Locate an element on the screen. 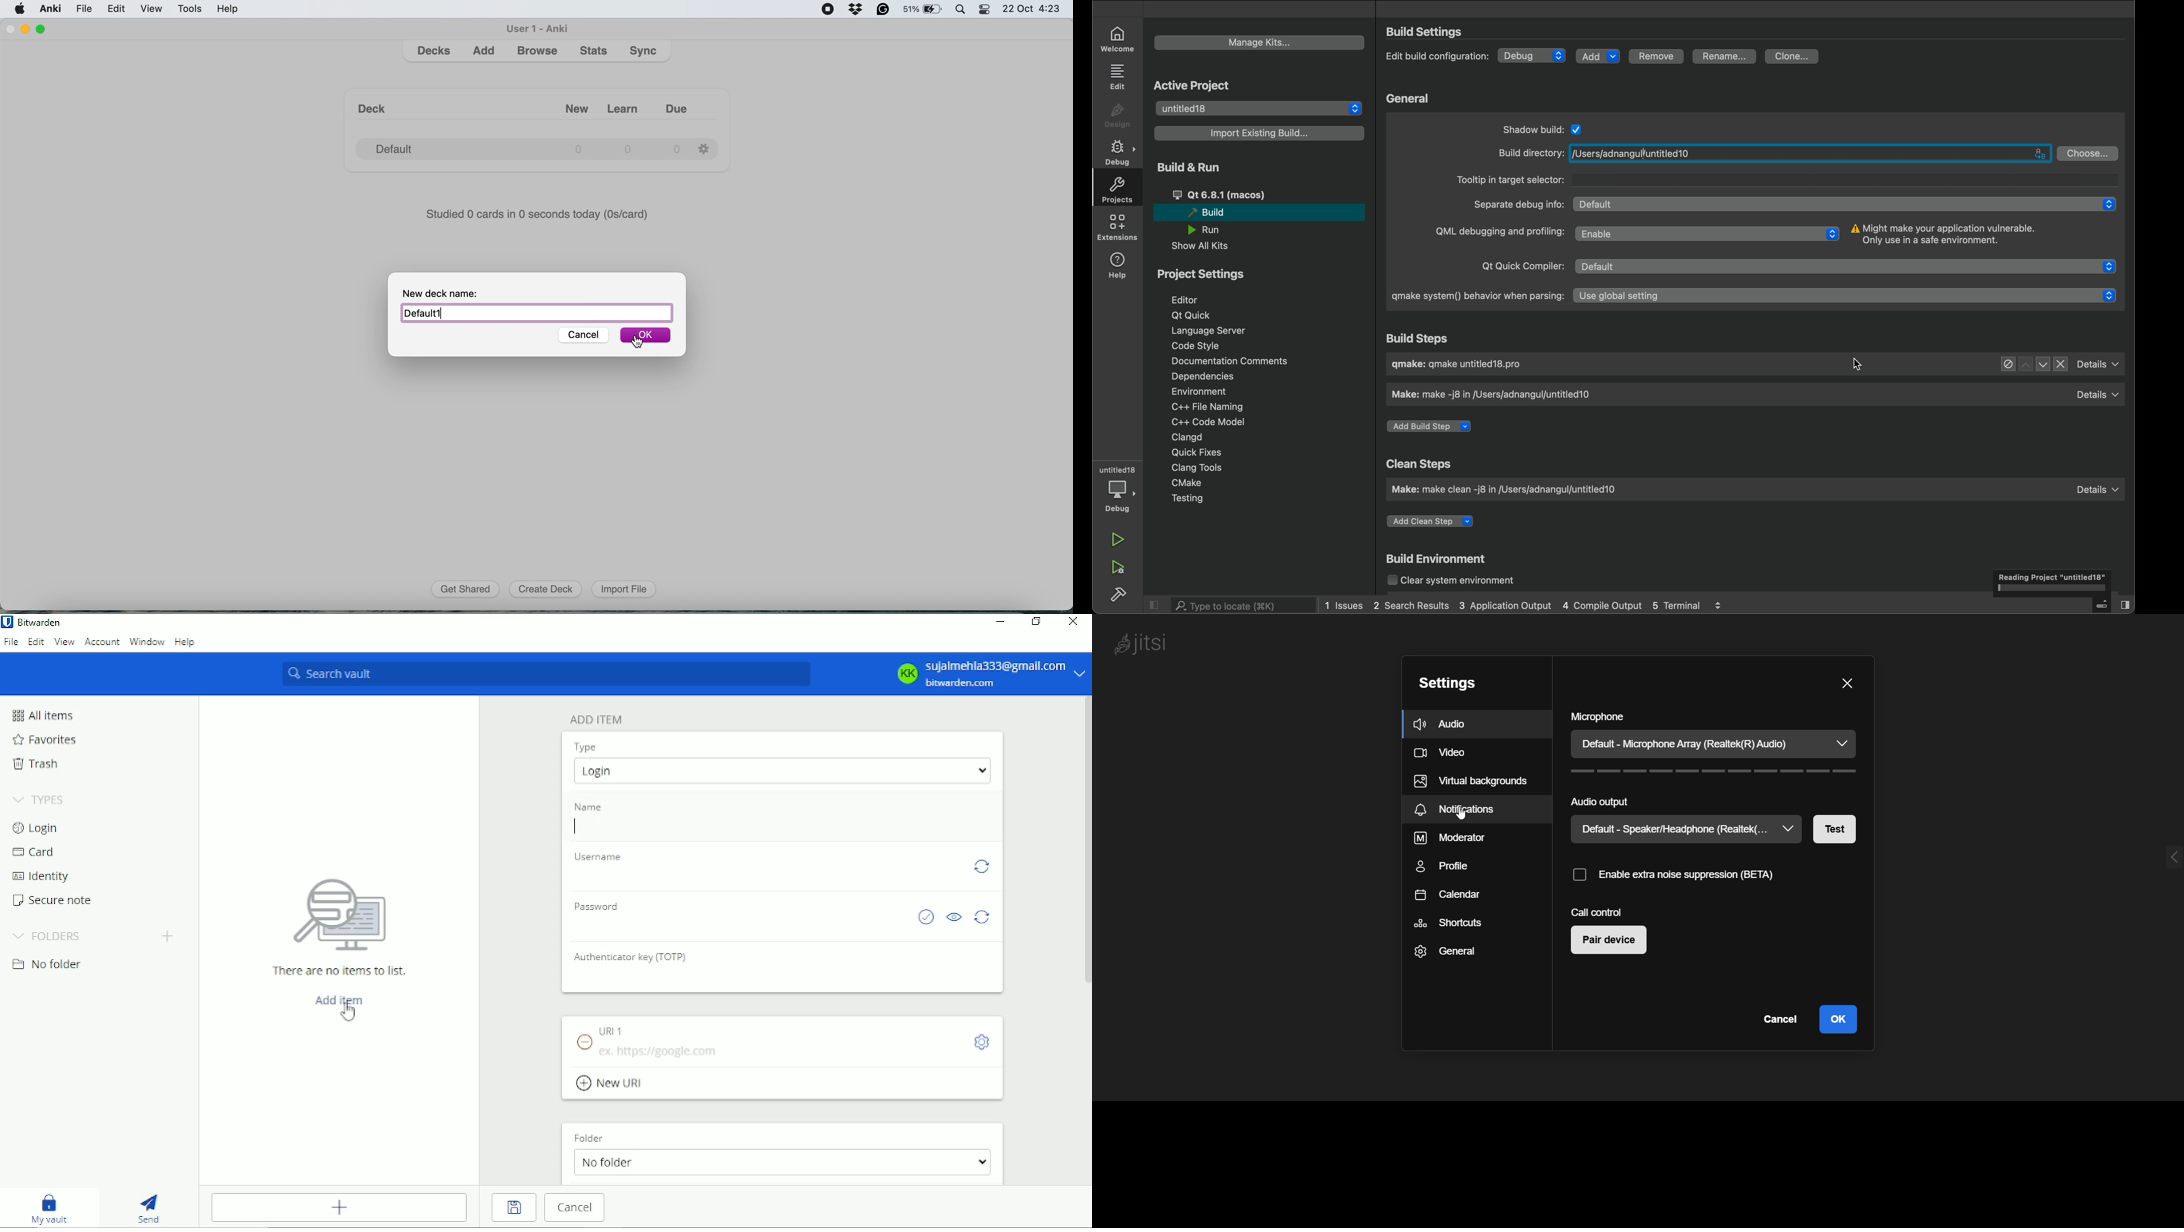 The image size is (2184, 1232). OK is located at coordinates (646, 336).